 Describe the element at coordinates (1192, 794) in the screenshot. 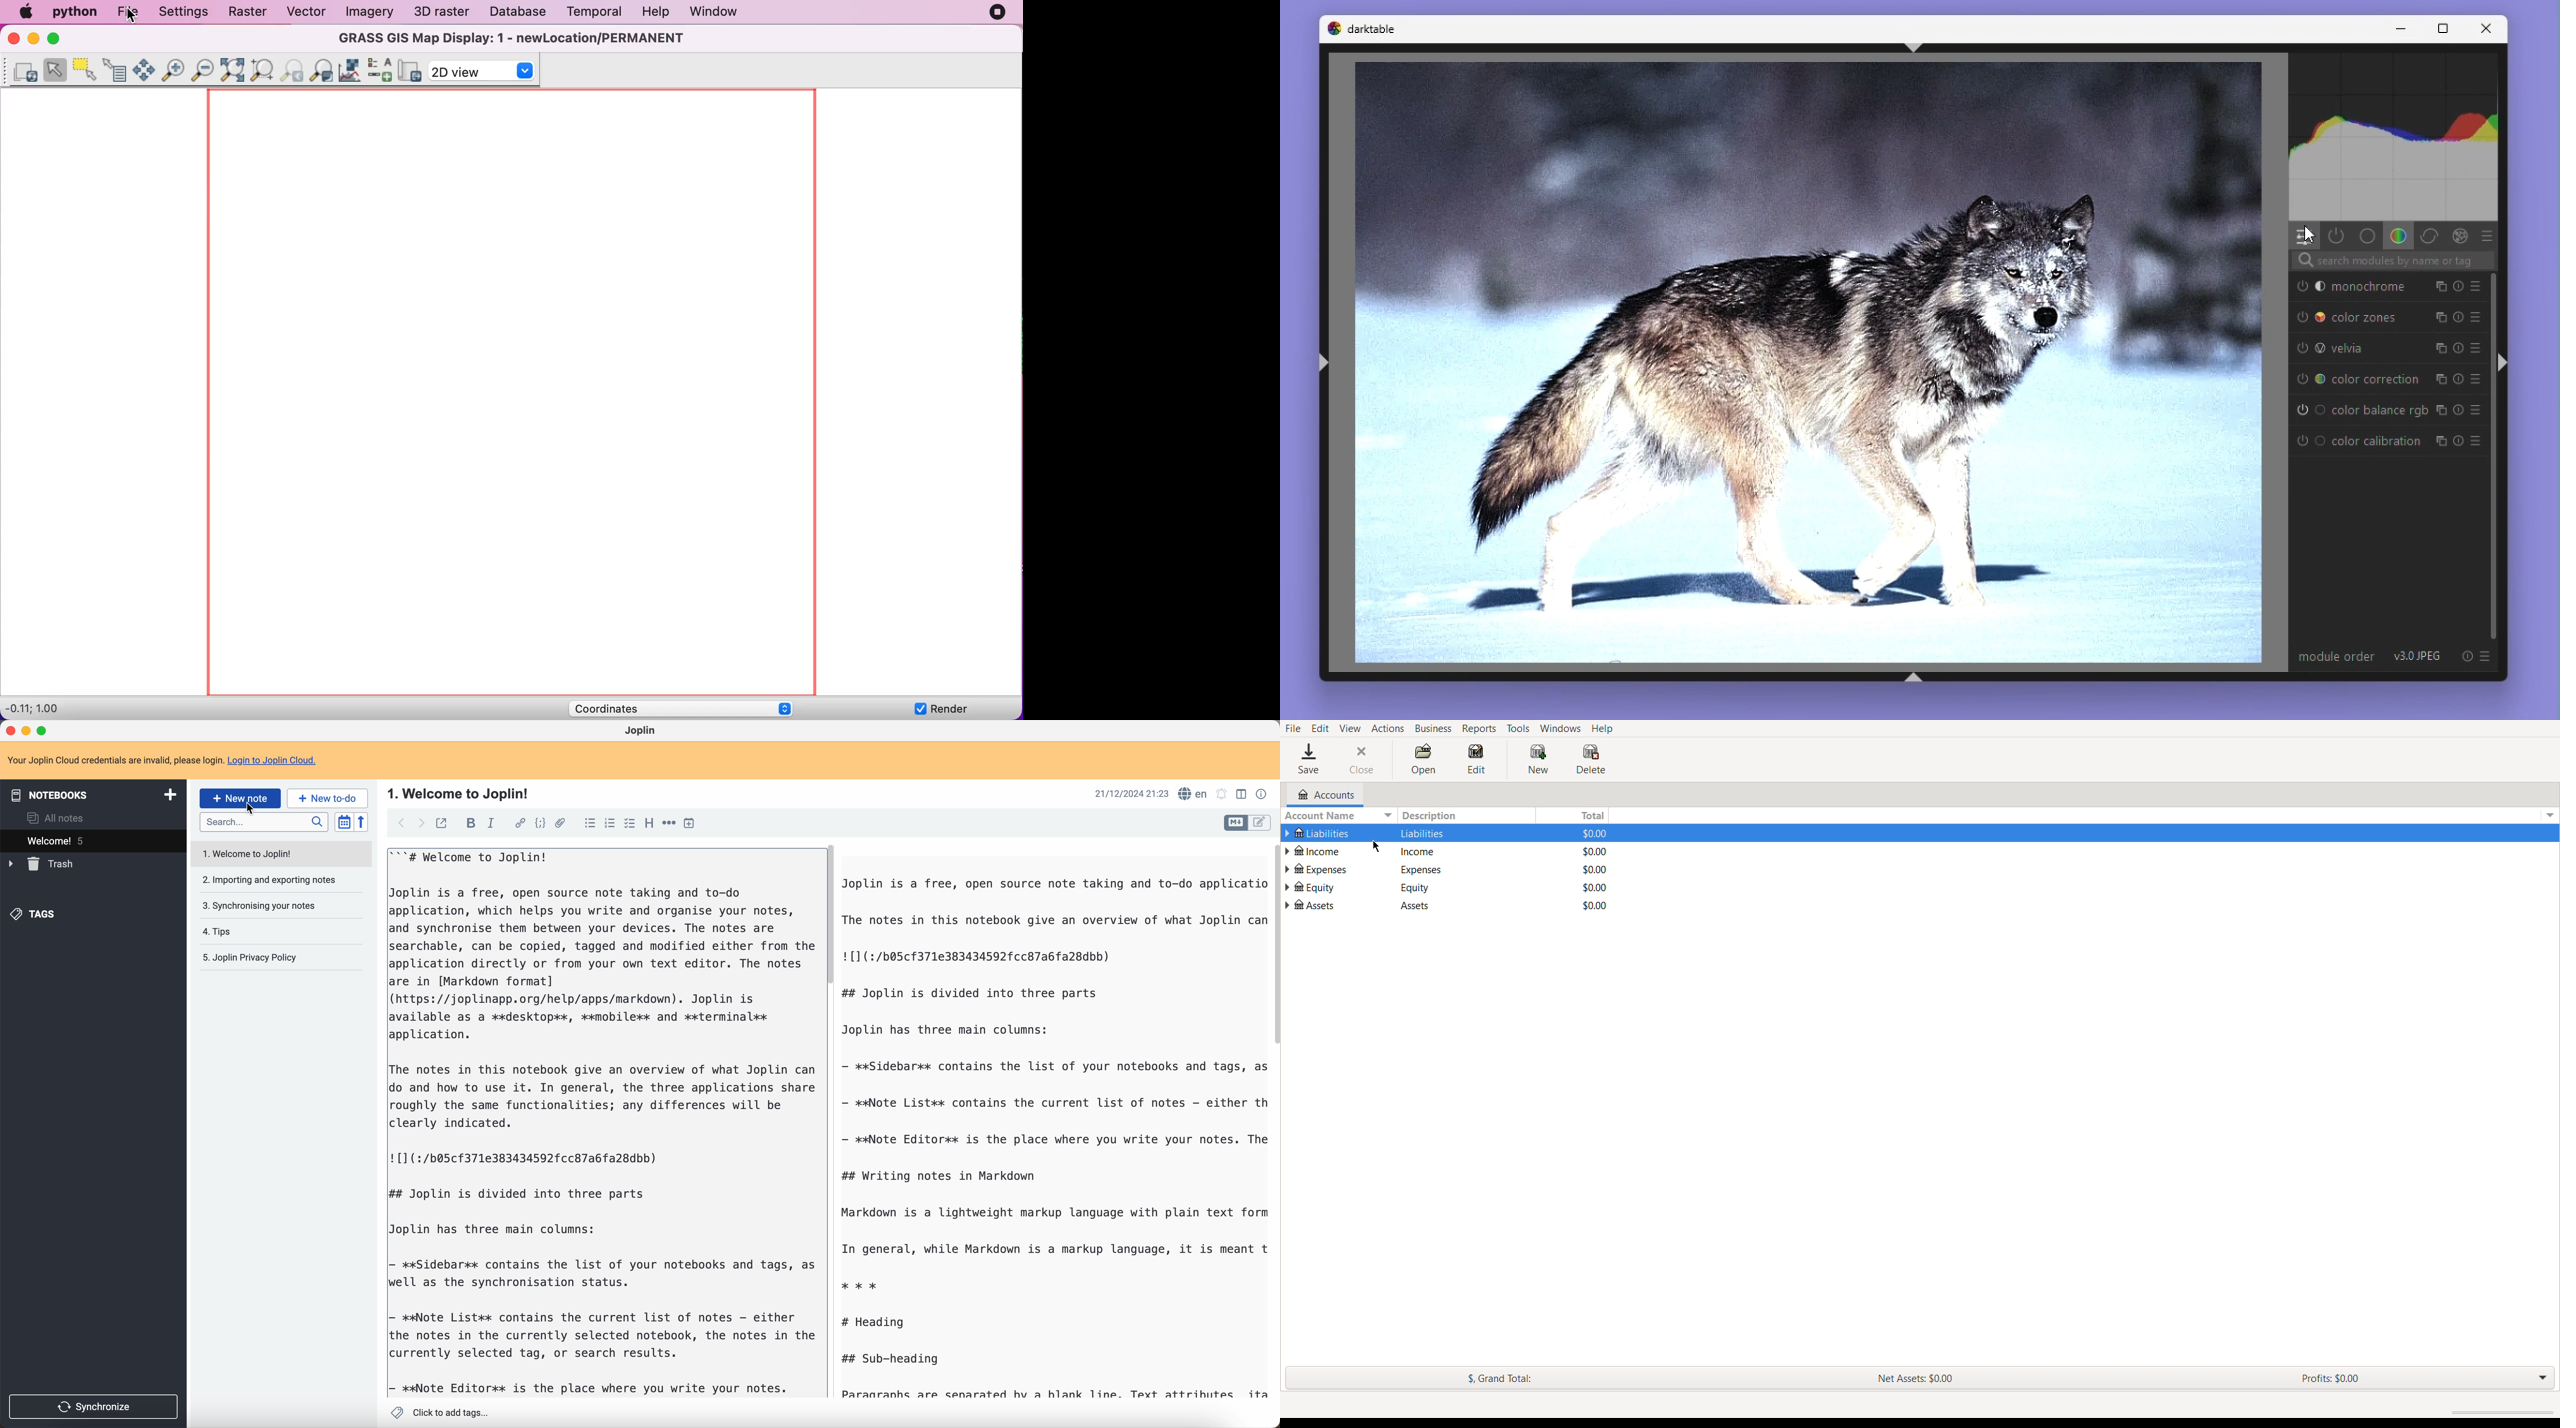

I see `spell checker` at that location.